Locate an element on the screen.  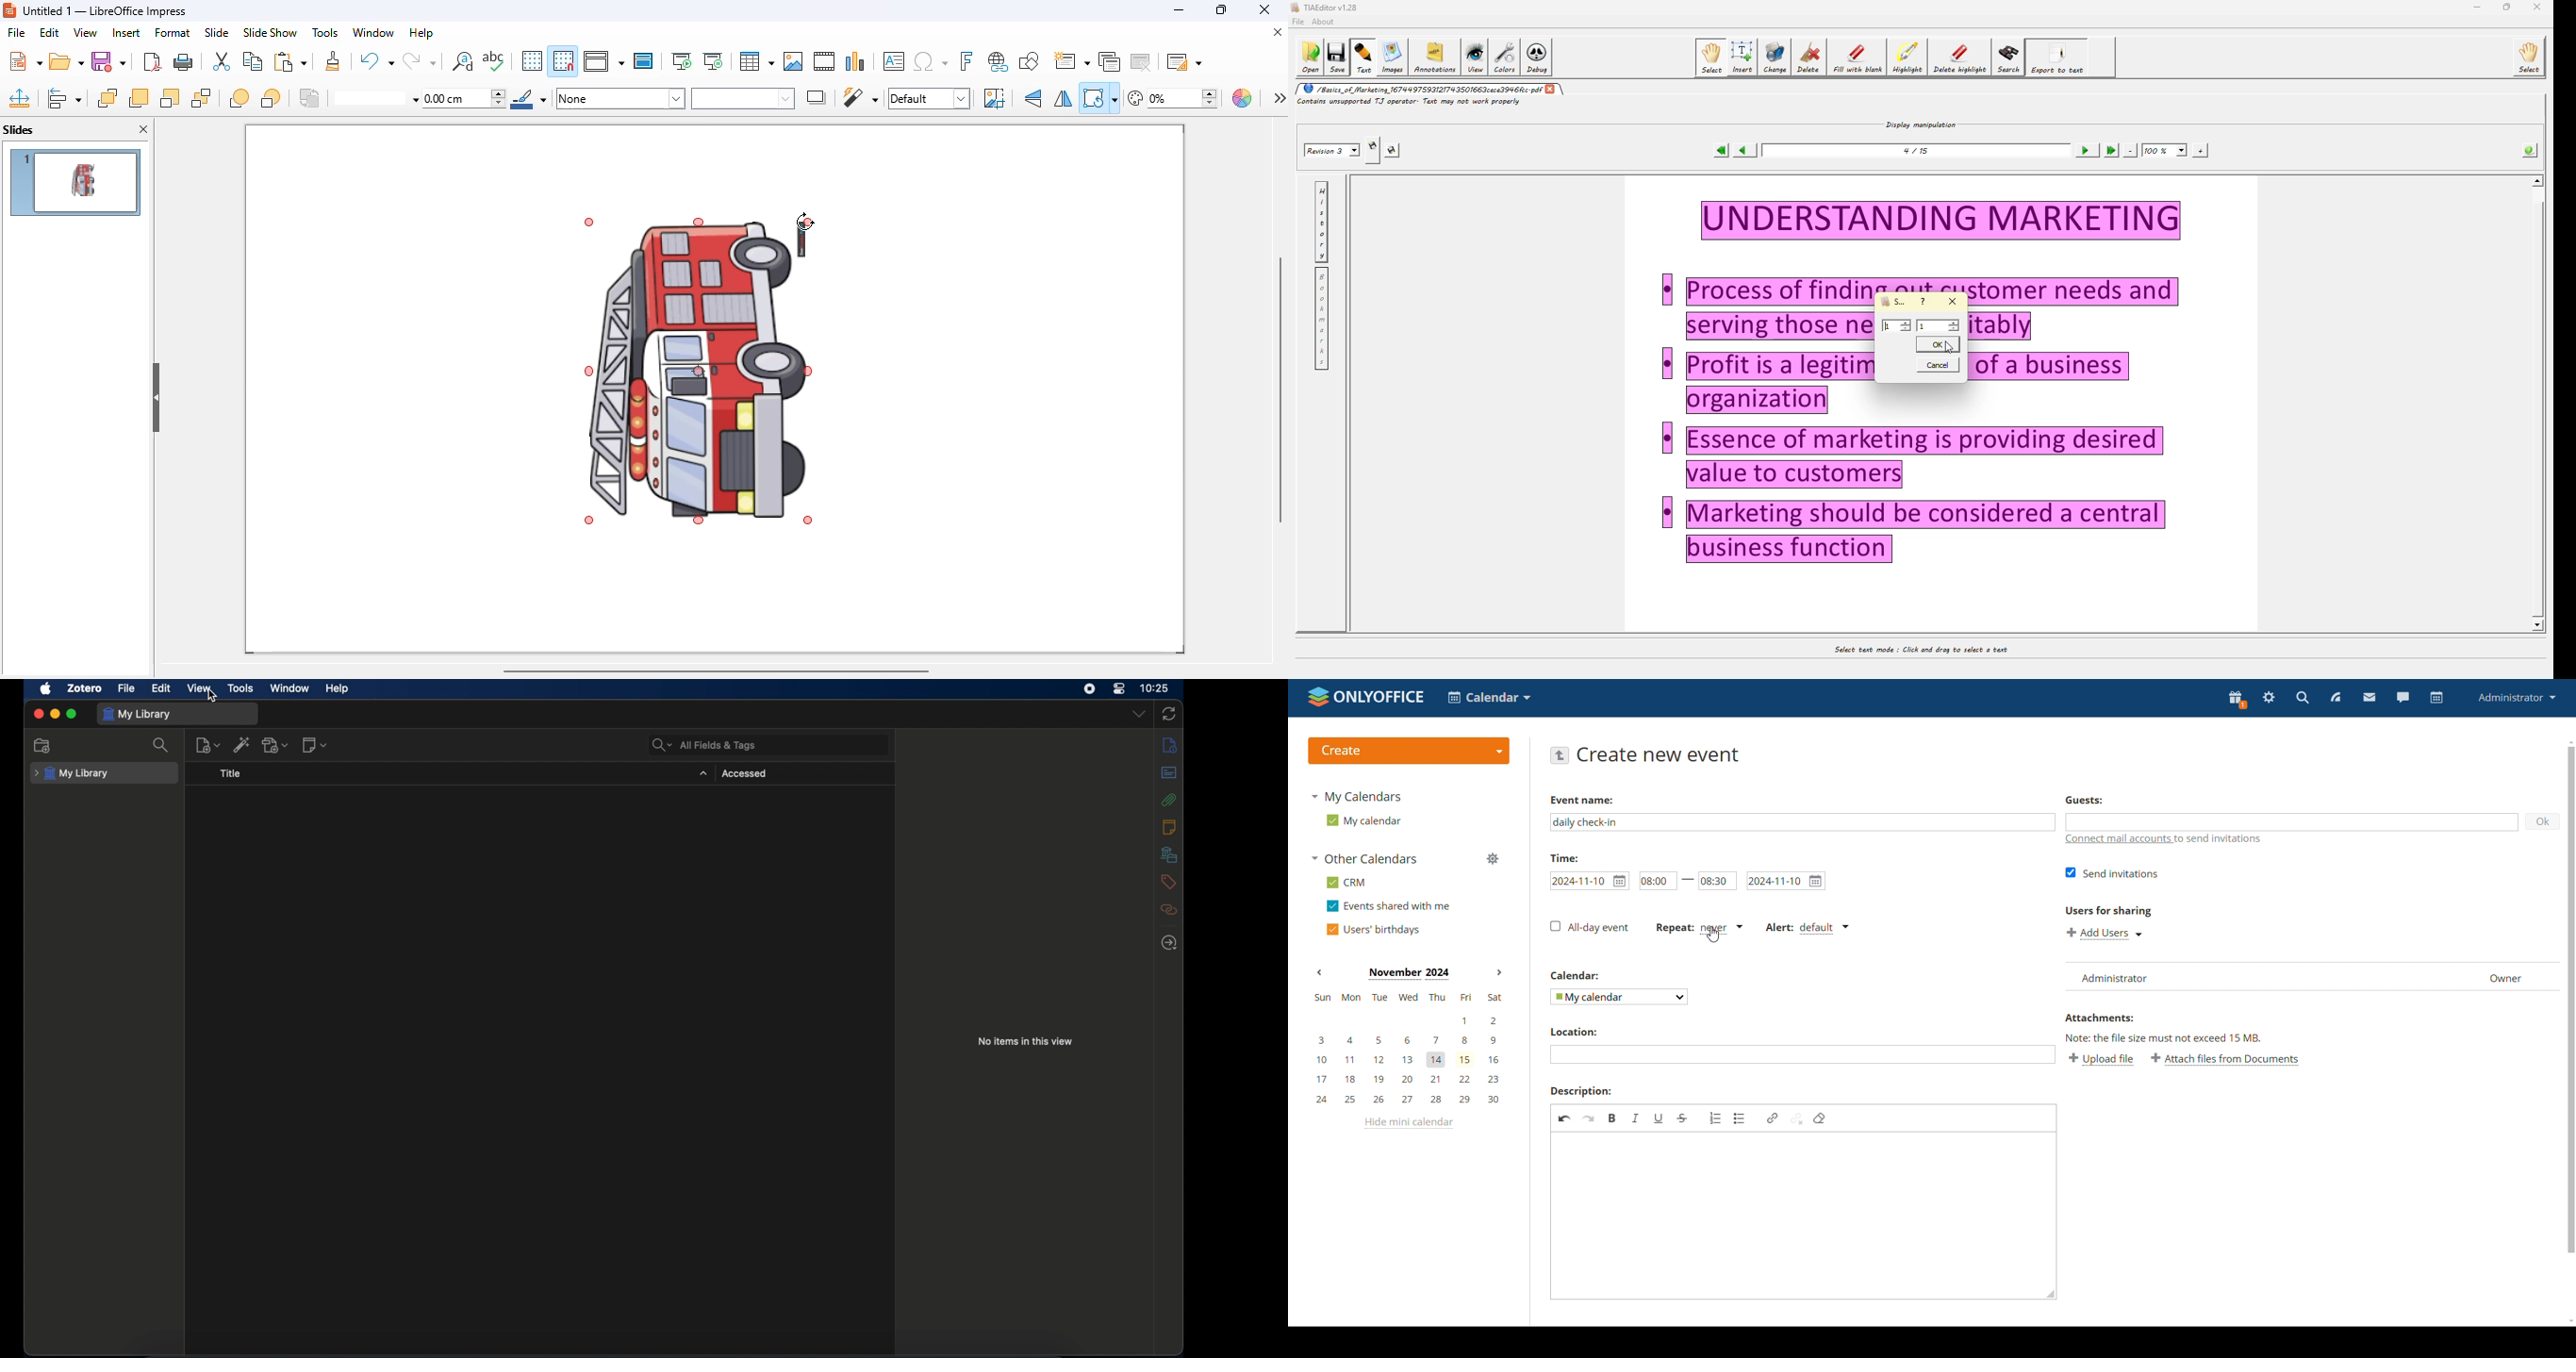
close document is located at coordinates (1277, 31).